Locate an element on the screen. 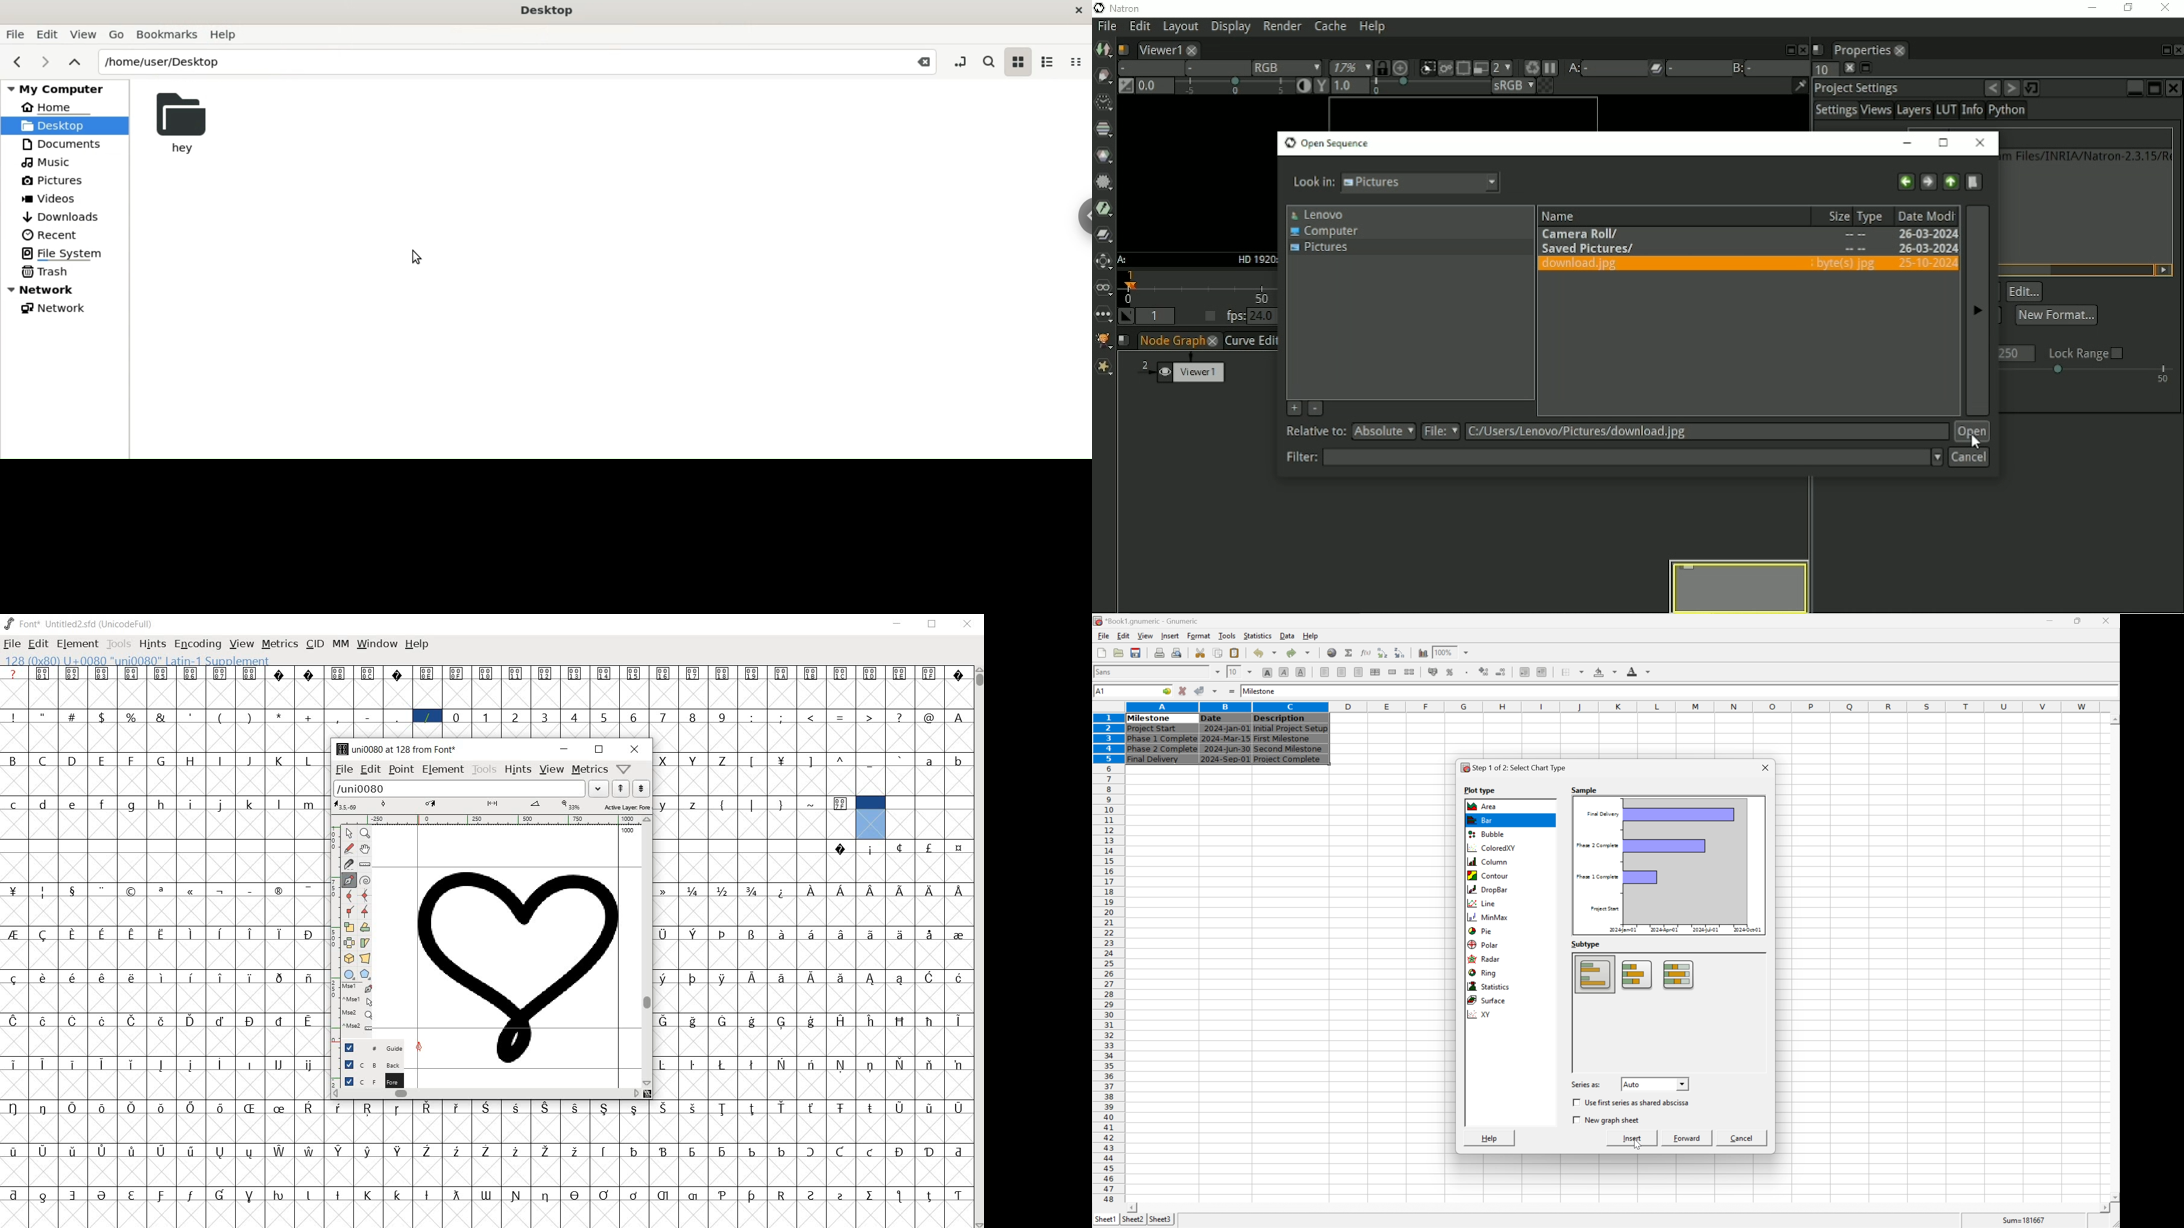 The width and height of the screenshot is (2184, 1232). glyph is located at coordinates (162, 1021).